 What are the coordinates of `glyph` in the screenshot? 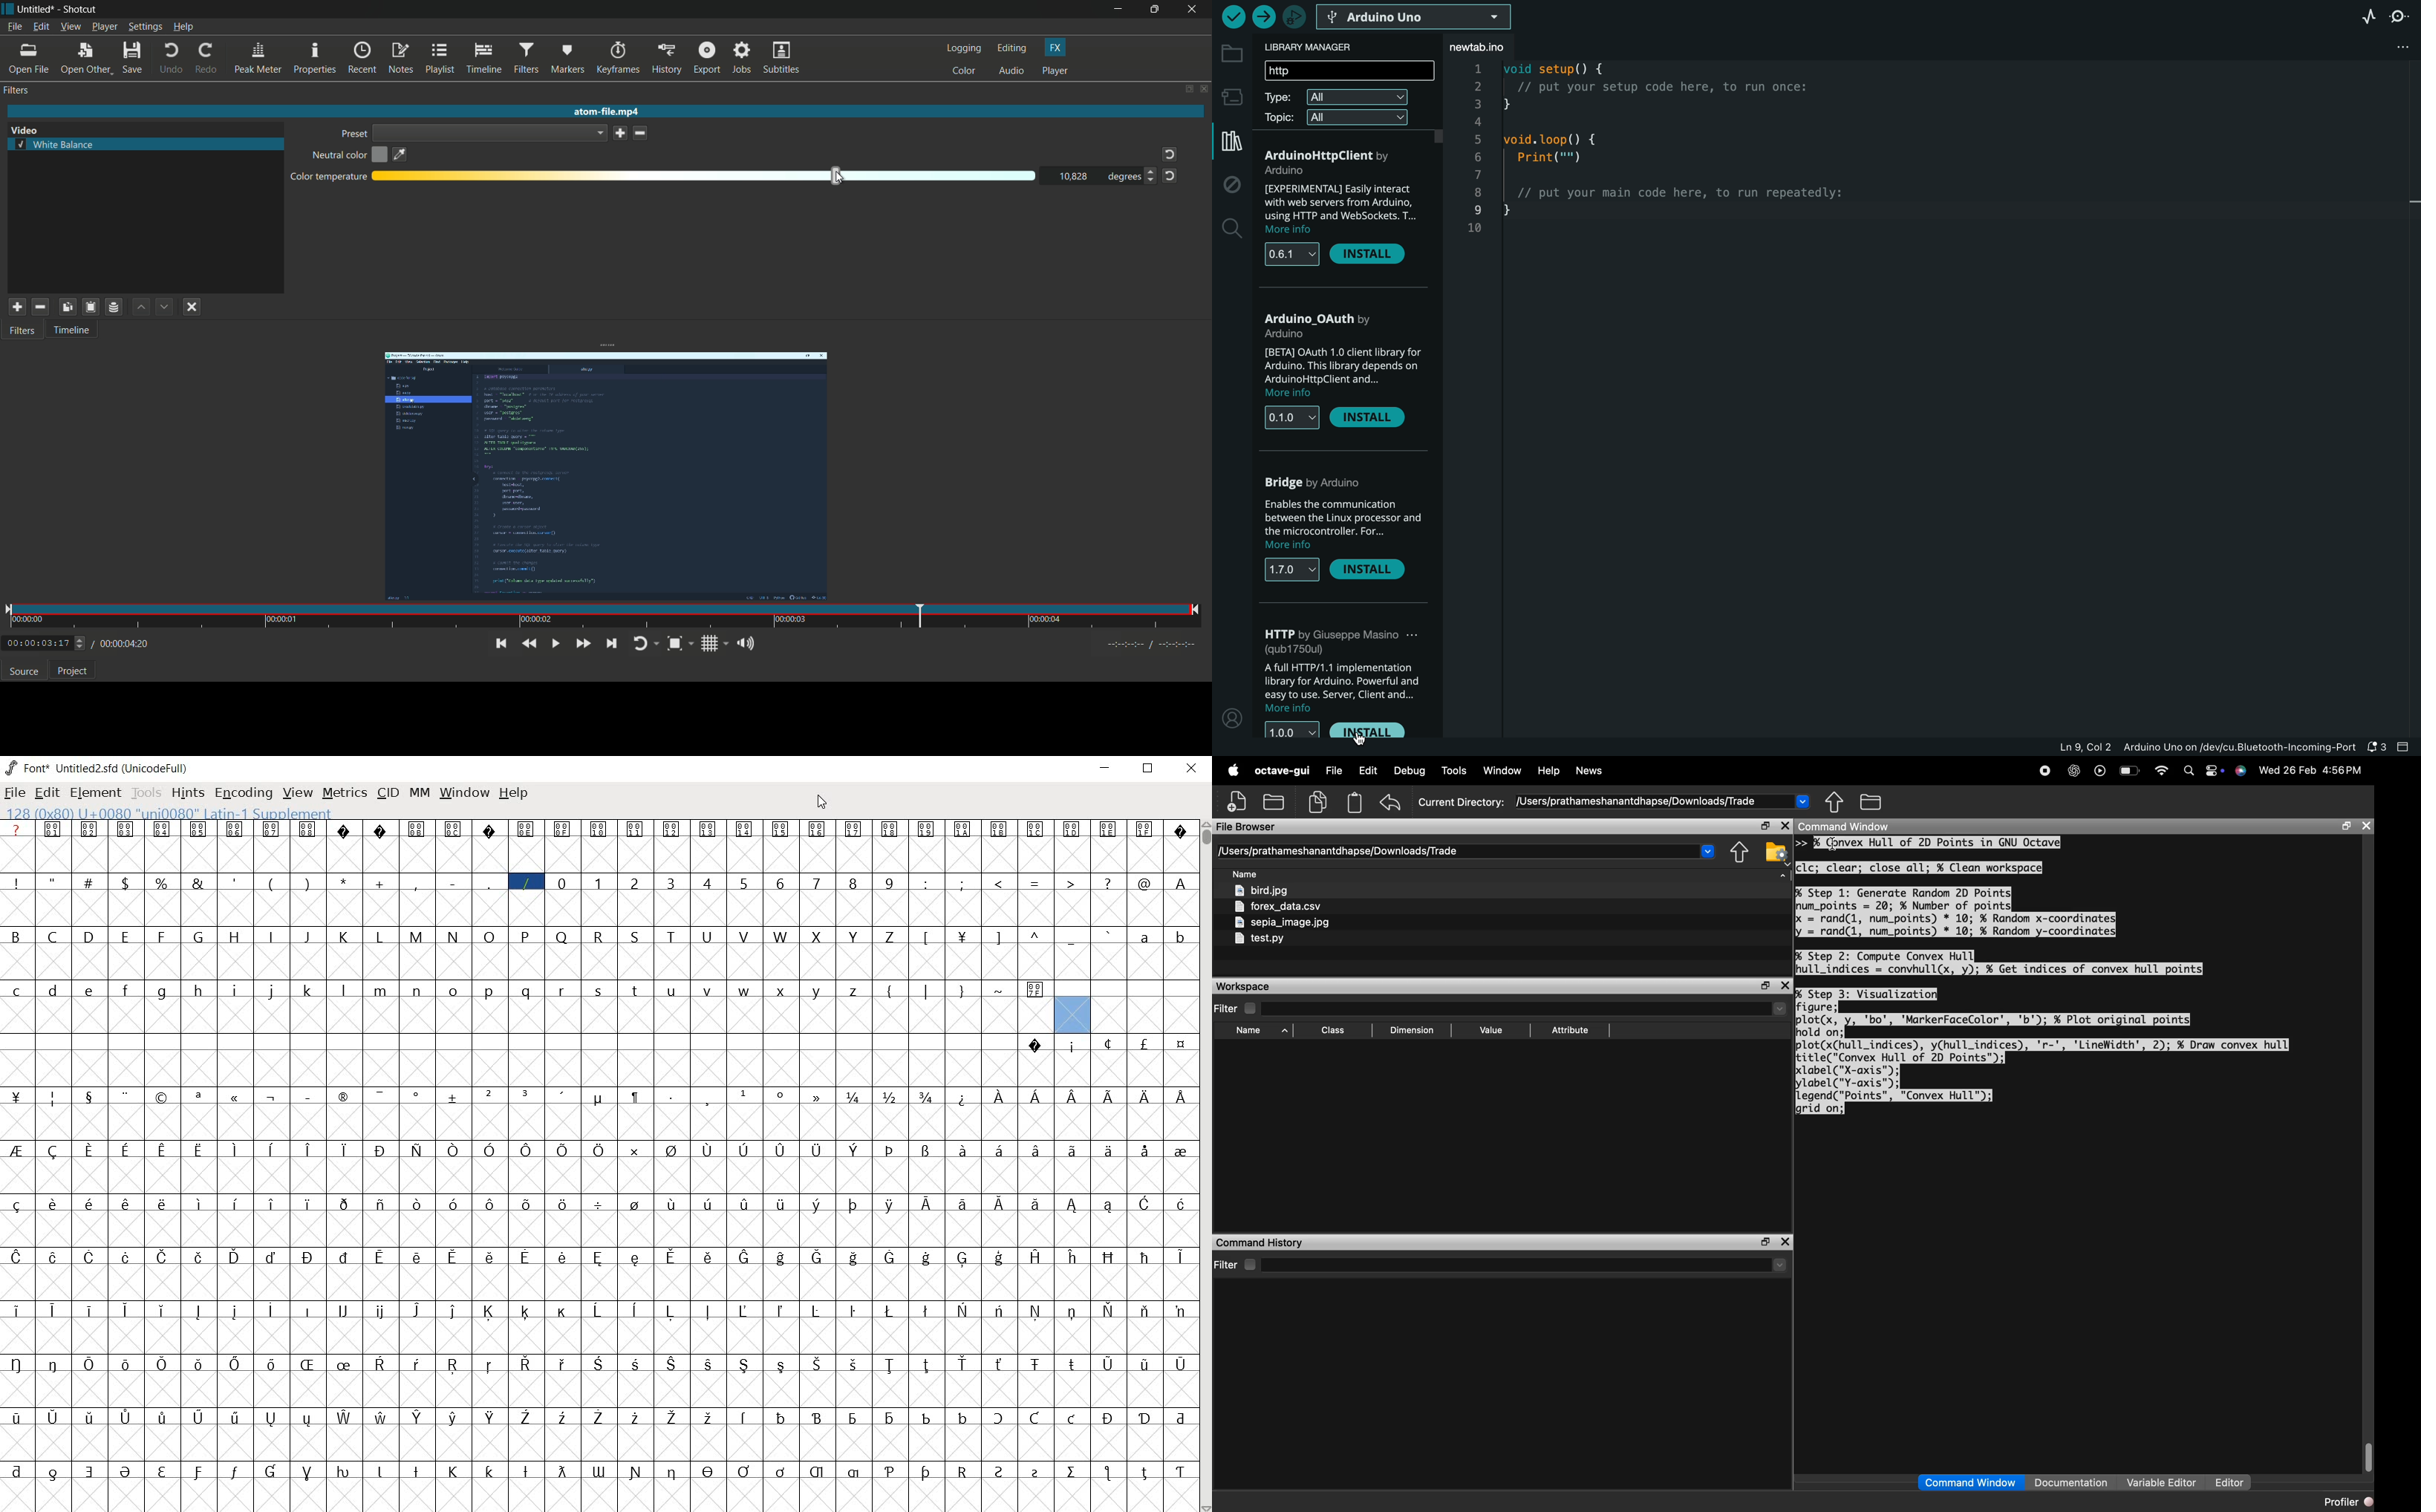 It's located at (90, 1204).